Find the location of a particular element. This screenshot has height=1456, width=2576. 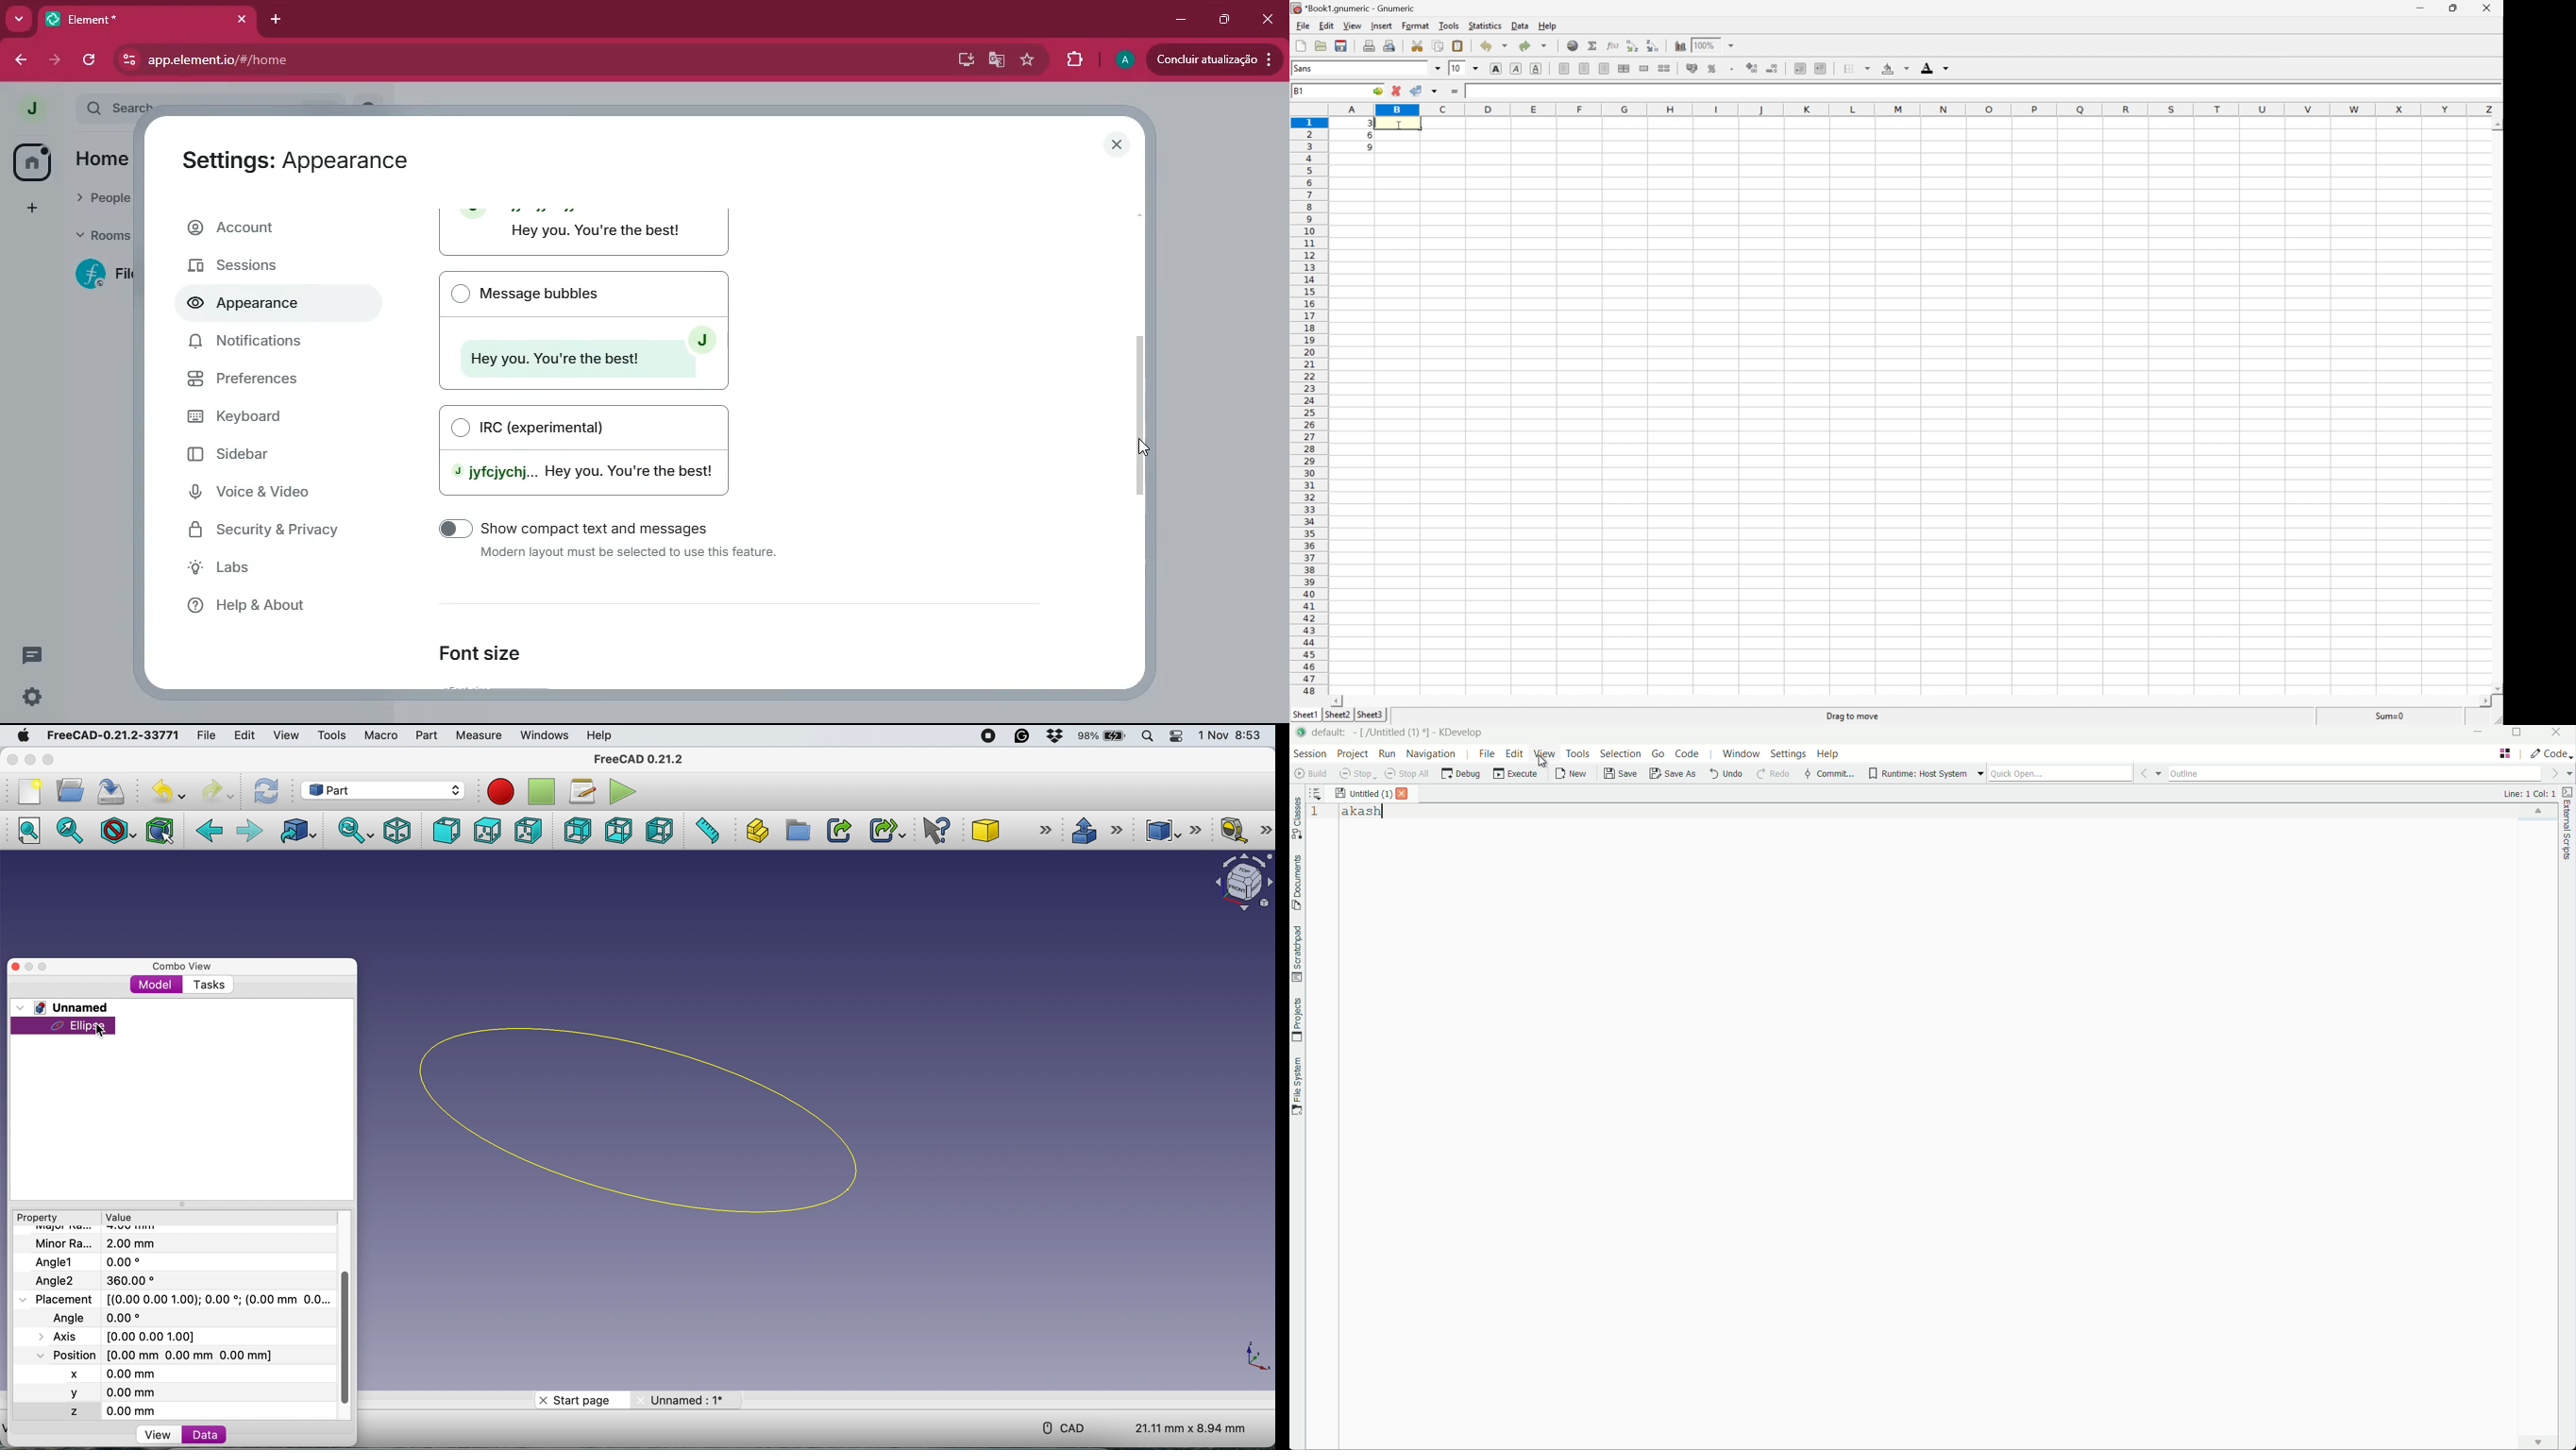

make sub link is located at coordinates (884, 831).